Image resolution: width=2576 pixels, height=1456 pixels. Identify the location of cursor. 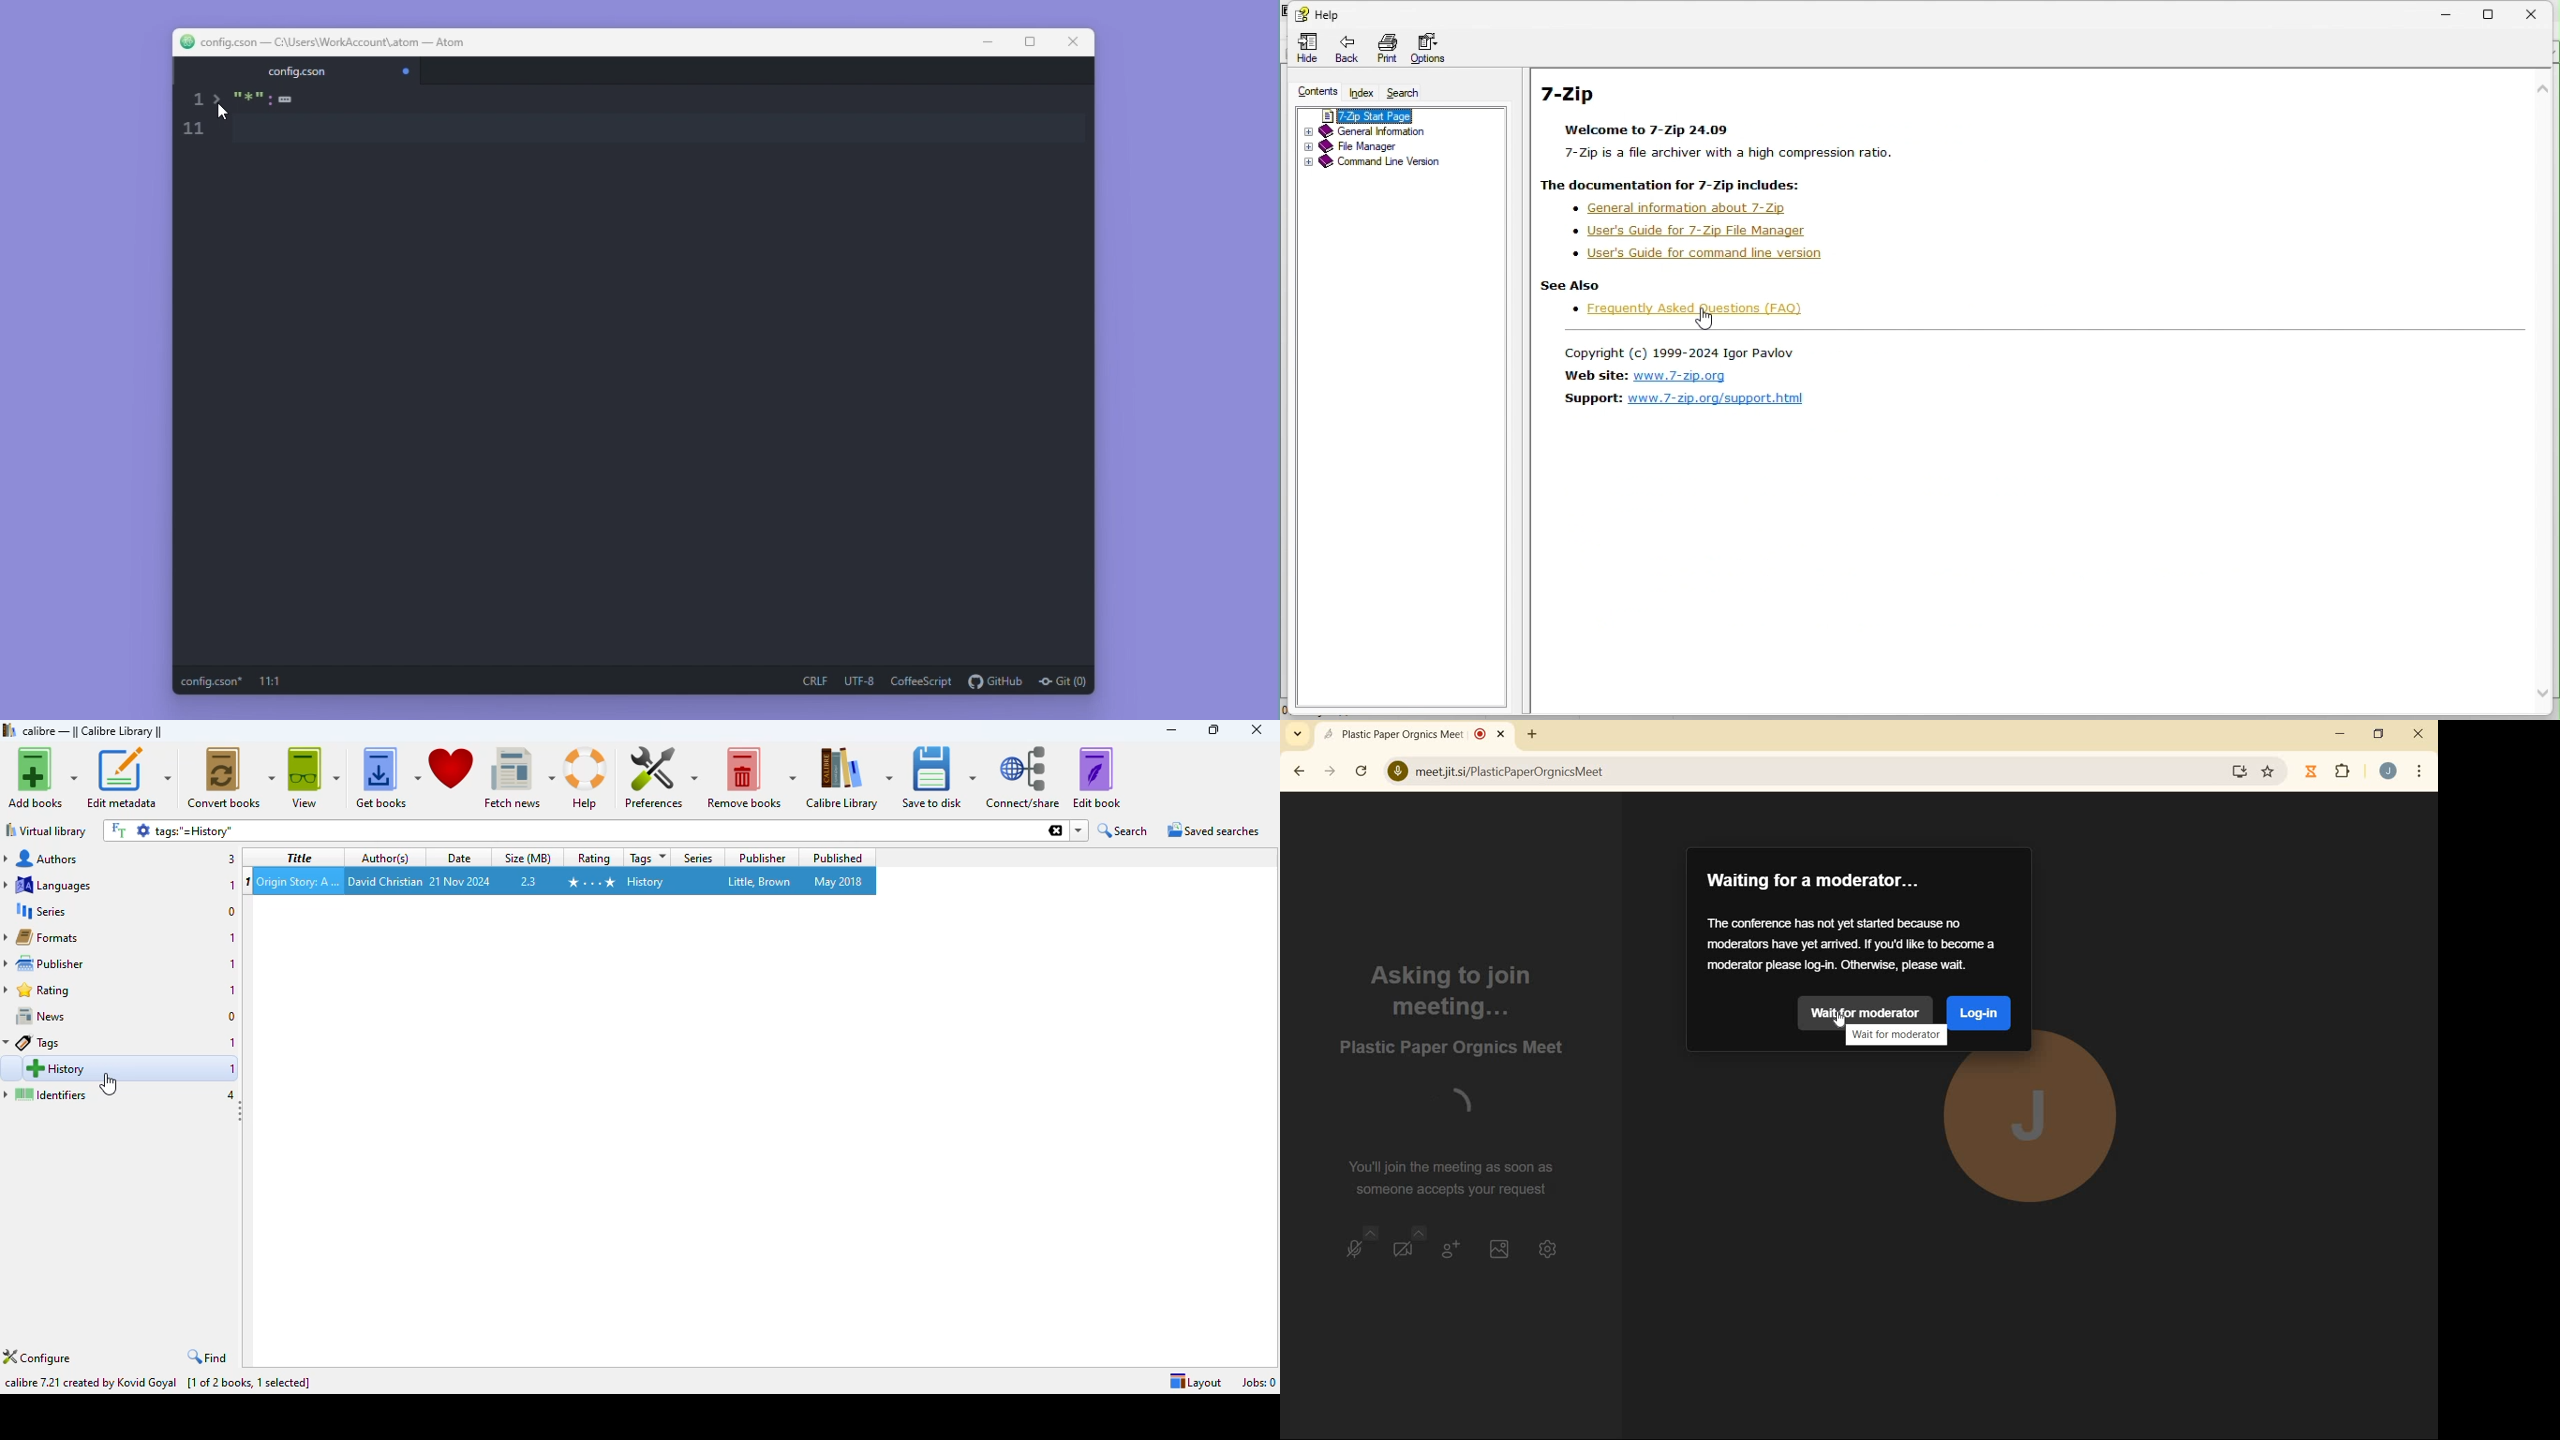
(109, 1084).